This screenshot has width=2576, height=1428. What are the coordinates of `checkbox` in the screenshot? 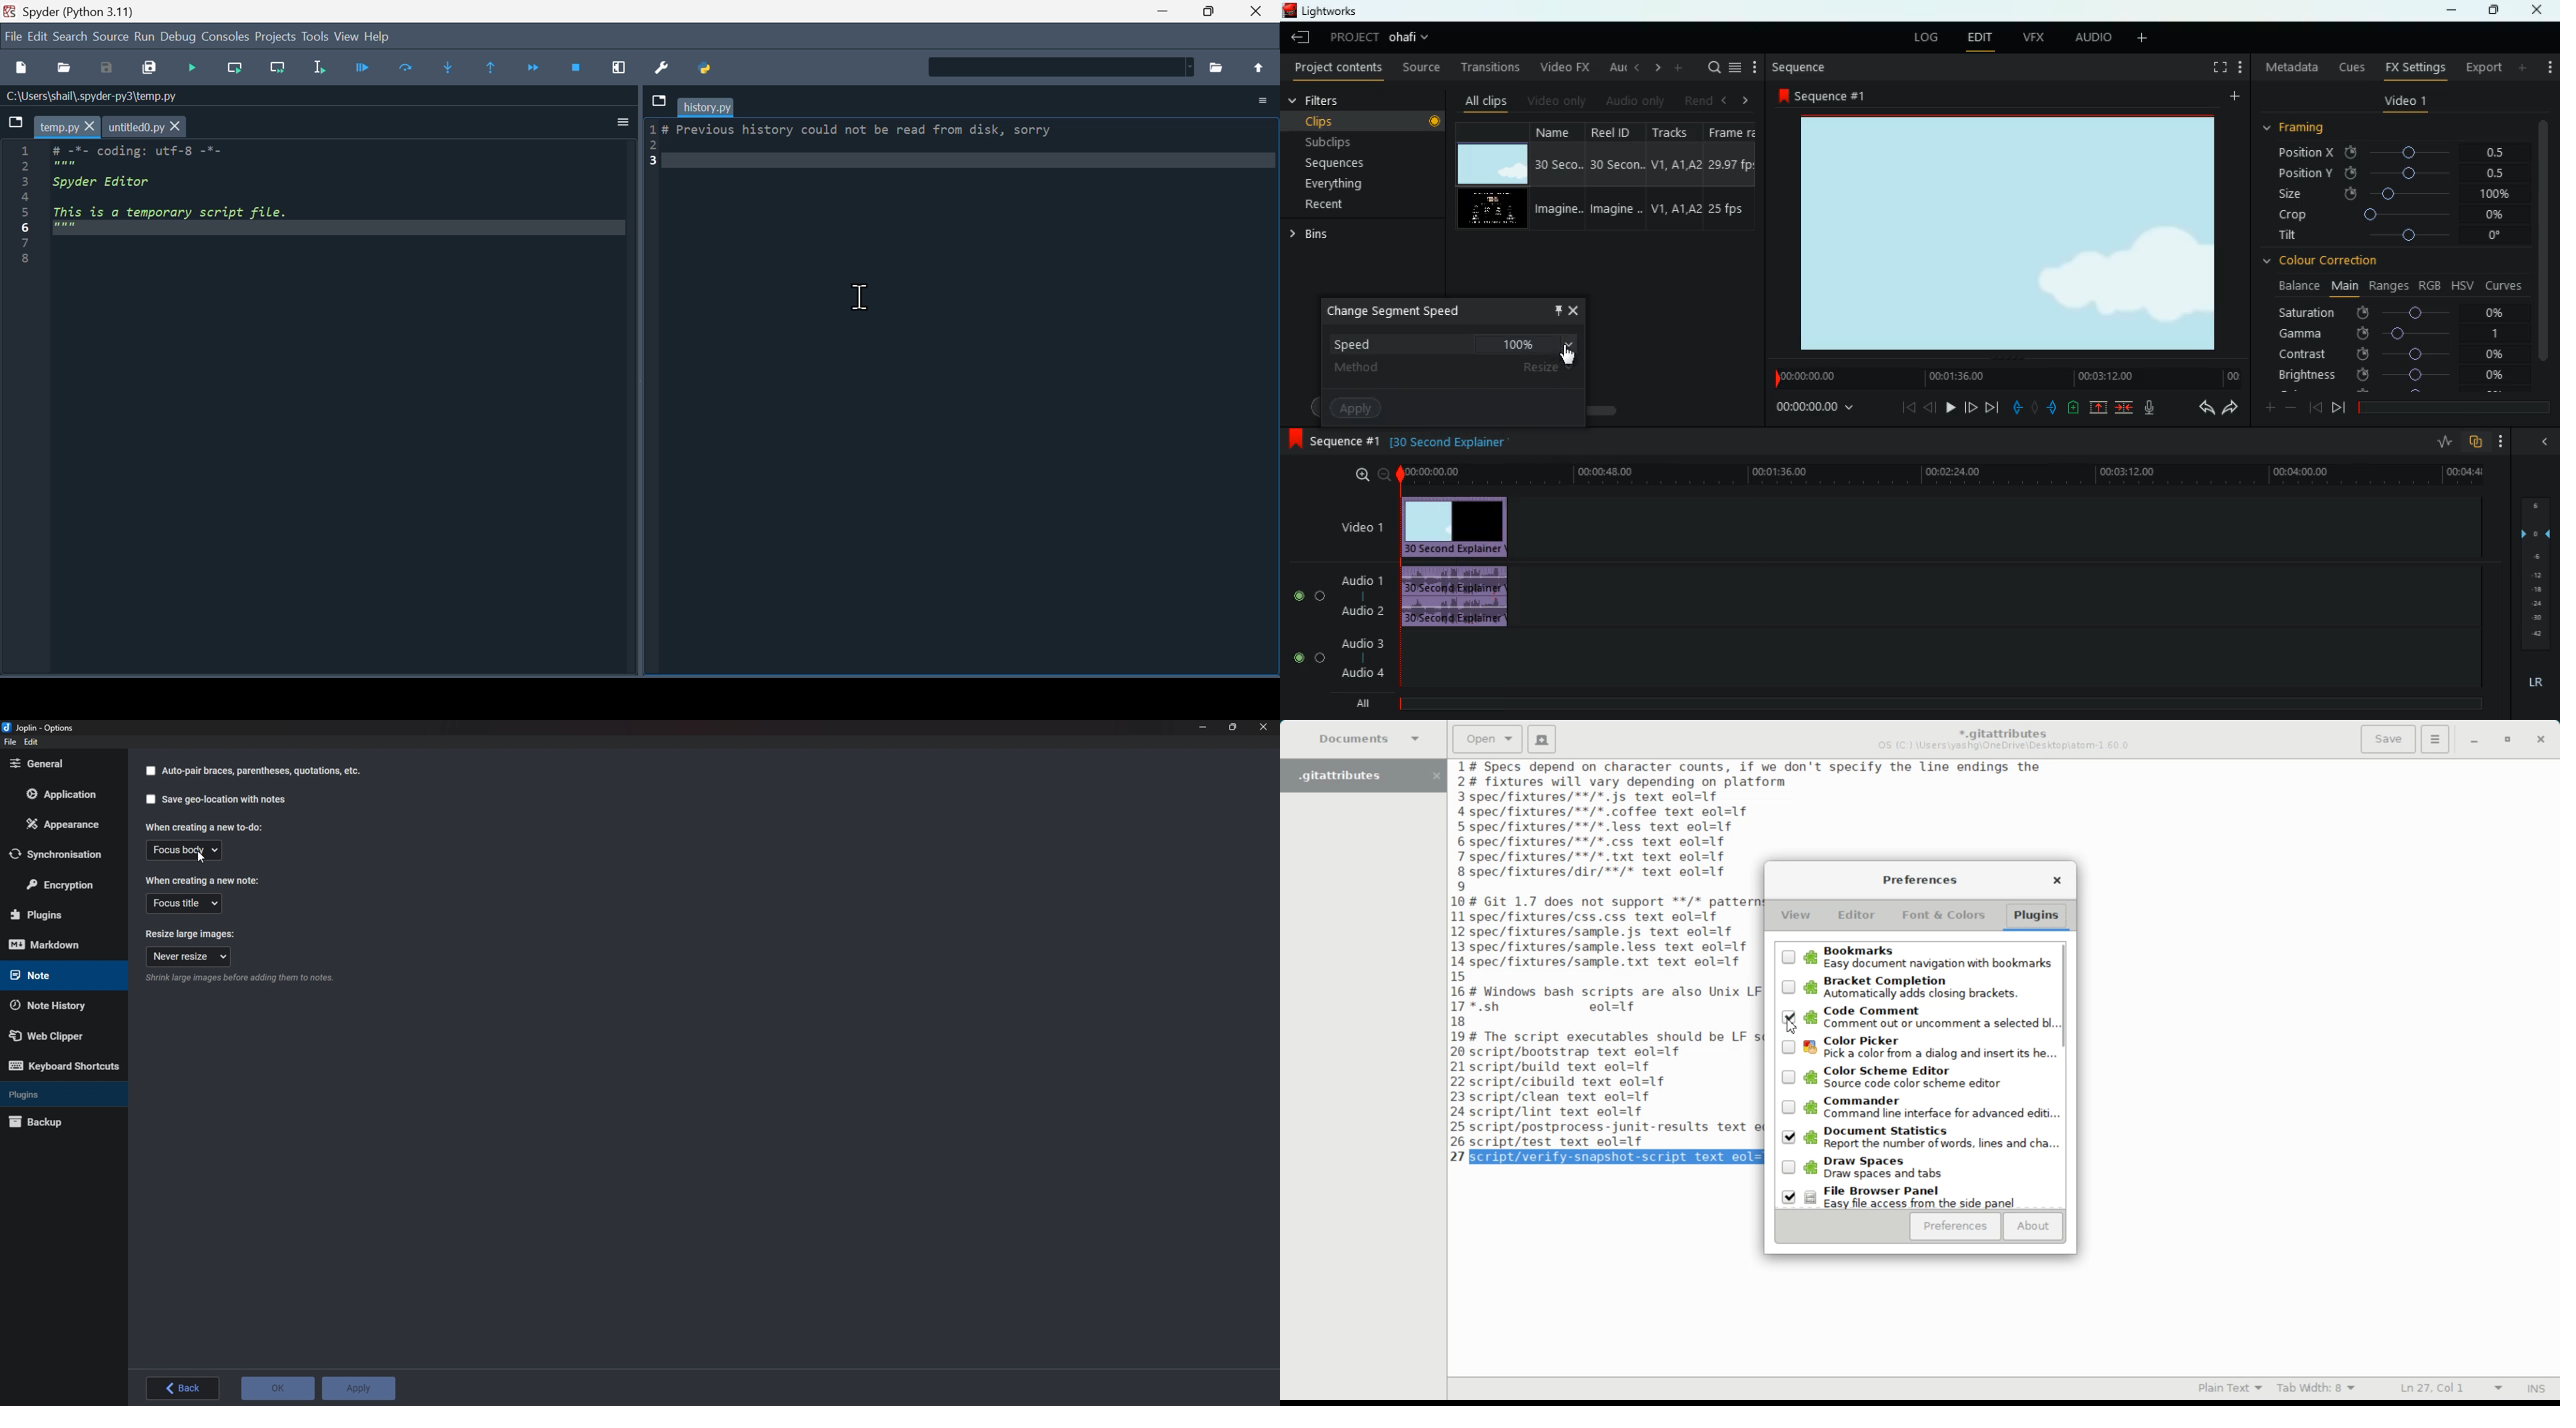 It's located at (150, 800).